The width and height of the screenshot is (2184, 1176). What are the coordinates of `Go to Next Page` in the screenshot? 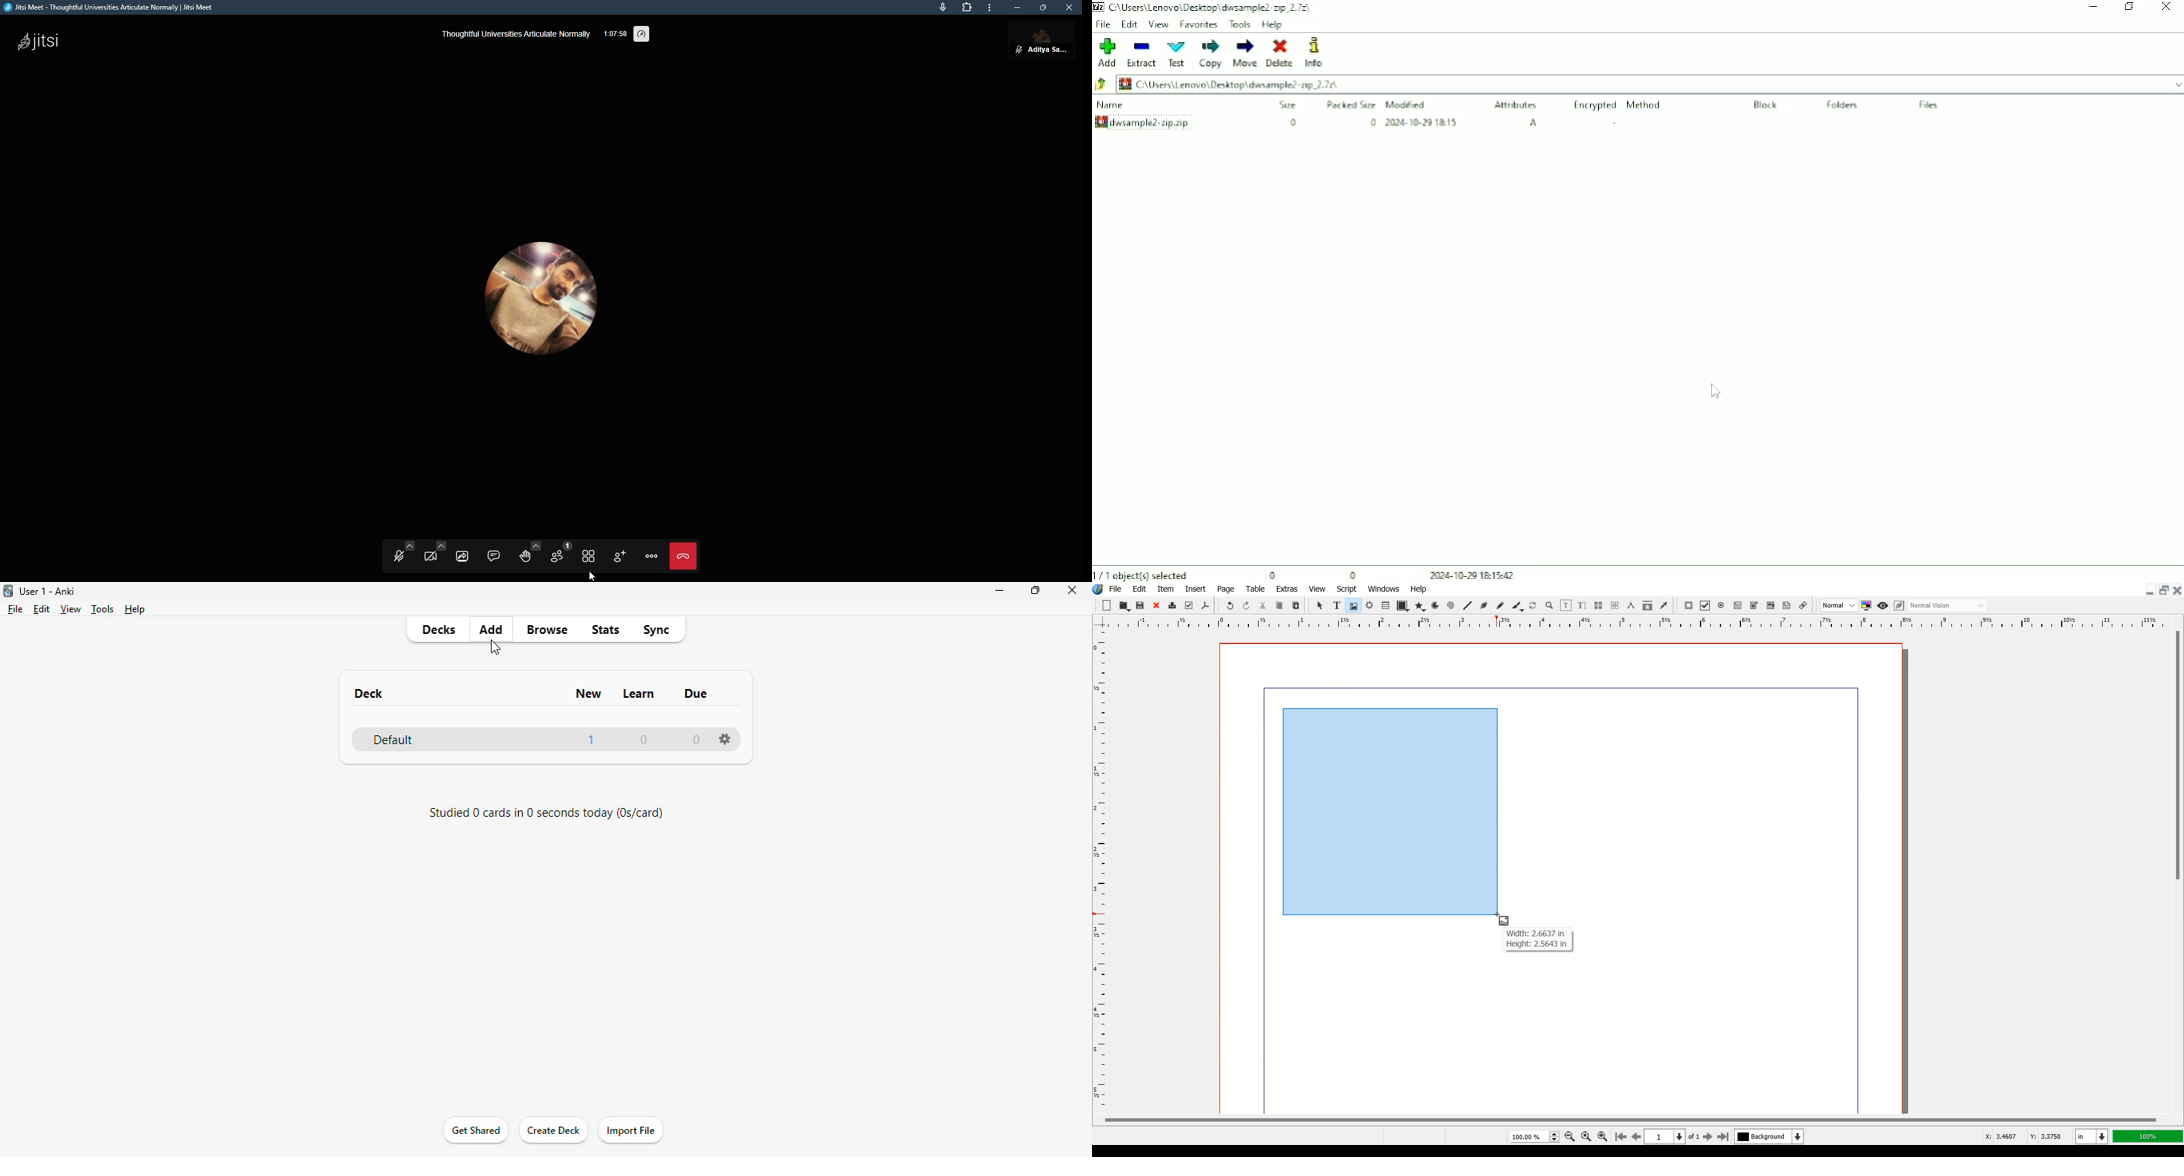 It's located at (1709, 1137).